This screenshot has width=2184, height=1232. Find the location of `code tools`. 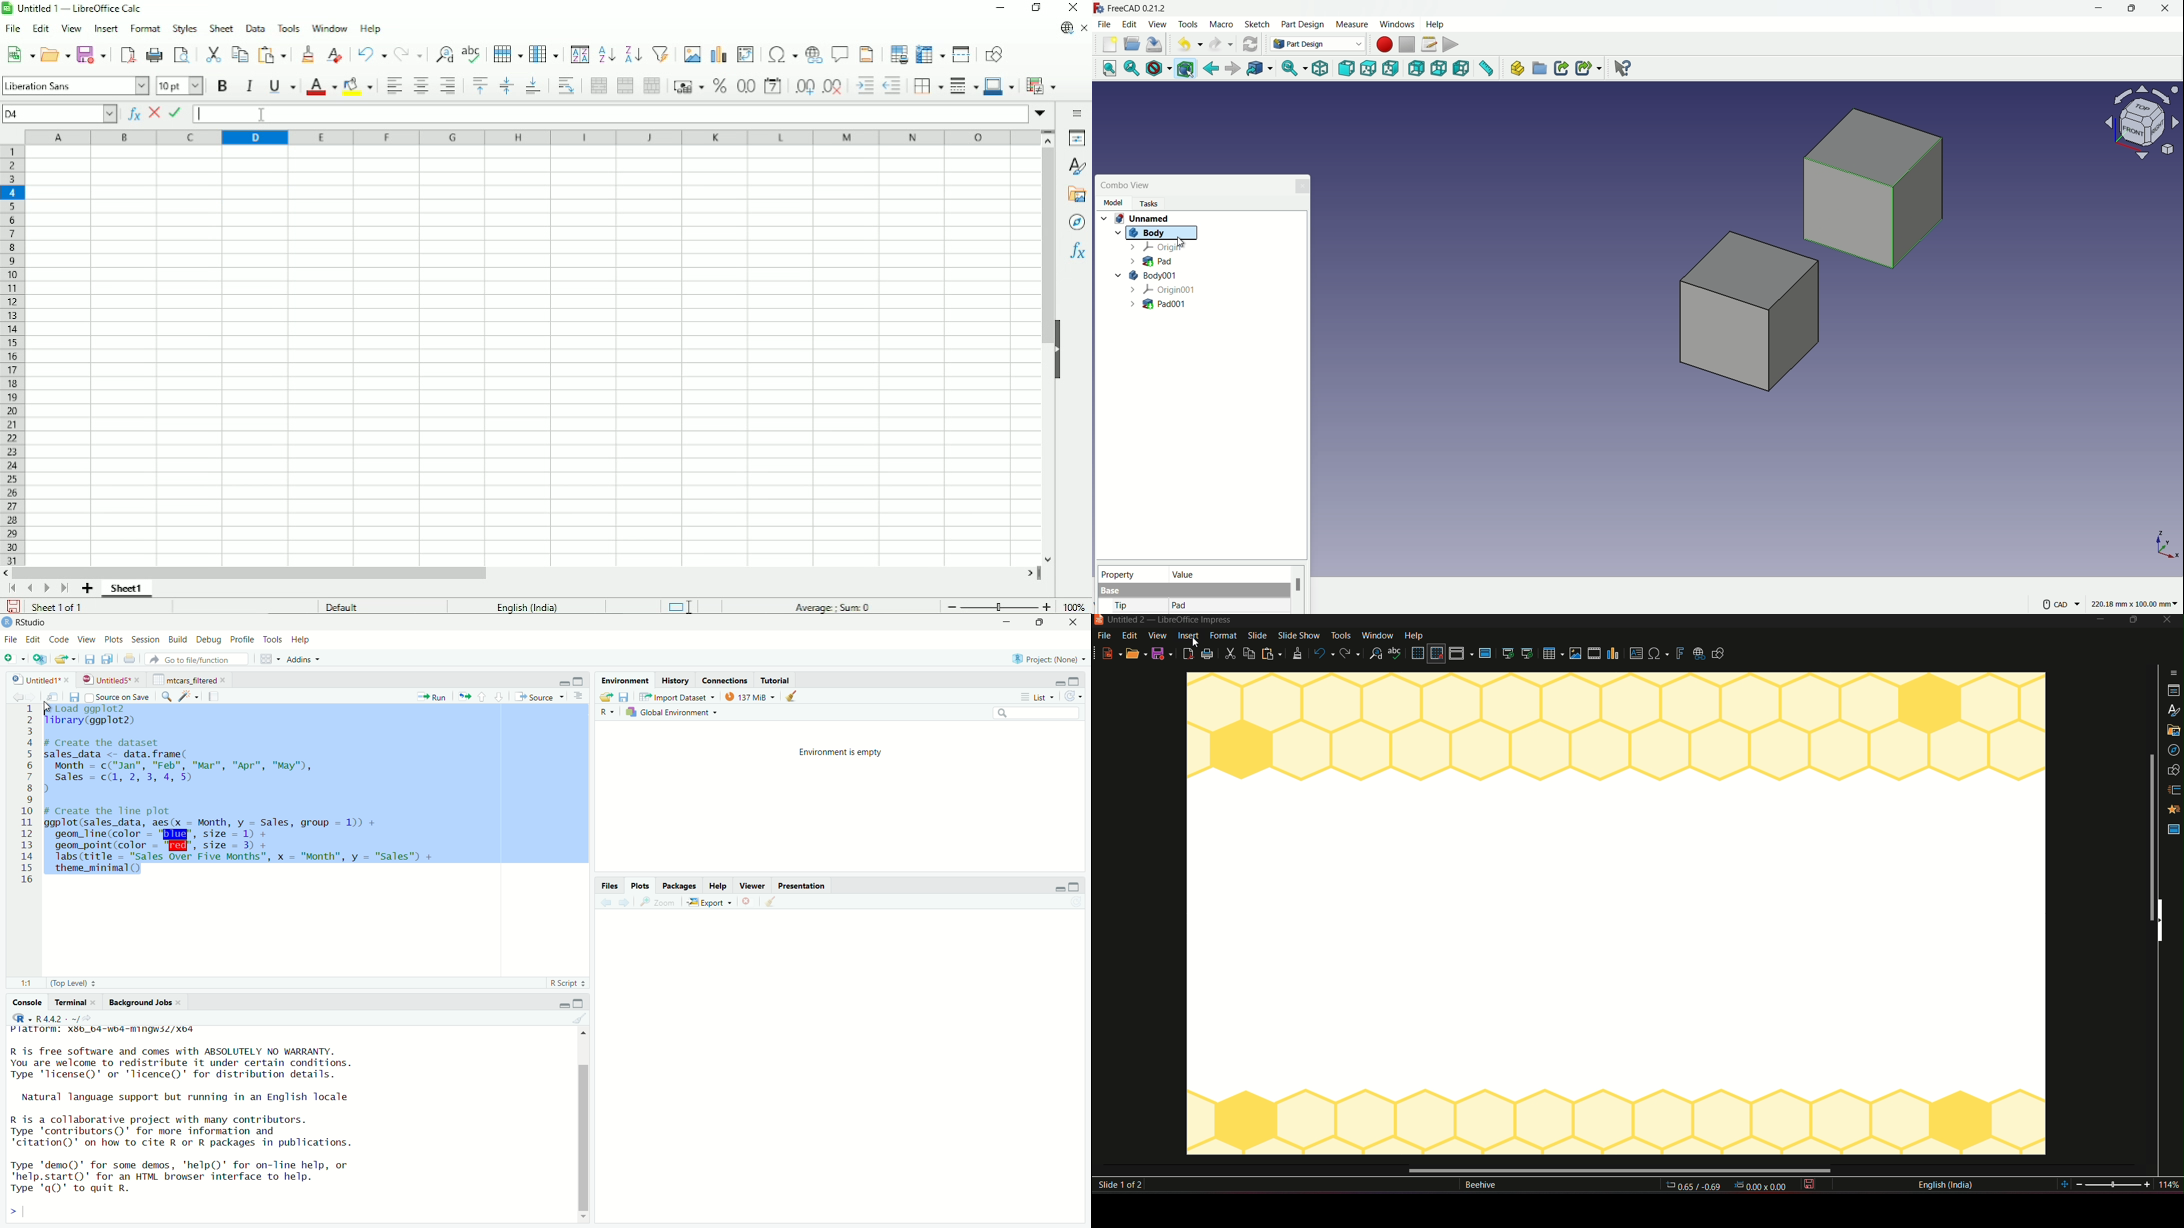

code tools is located at coordinates (190, 696).